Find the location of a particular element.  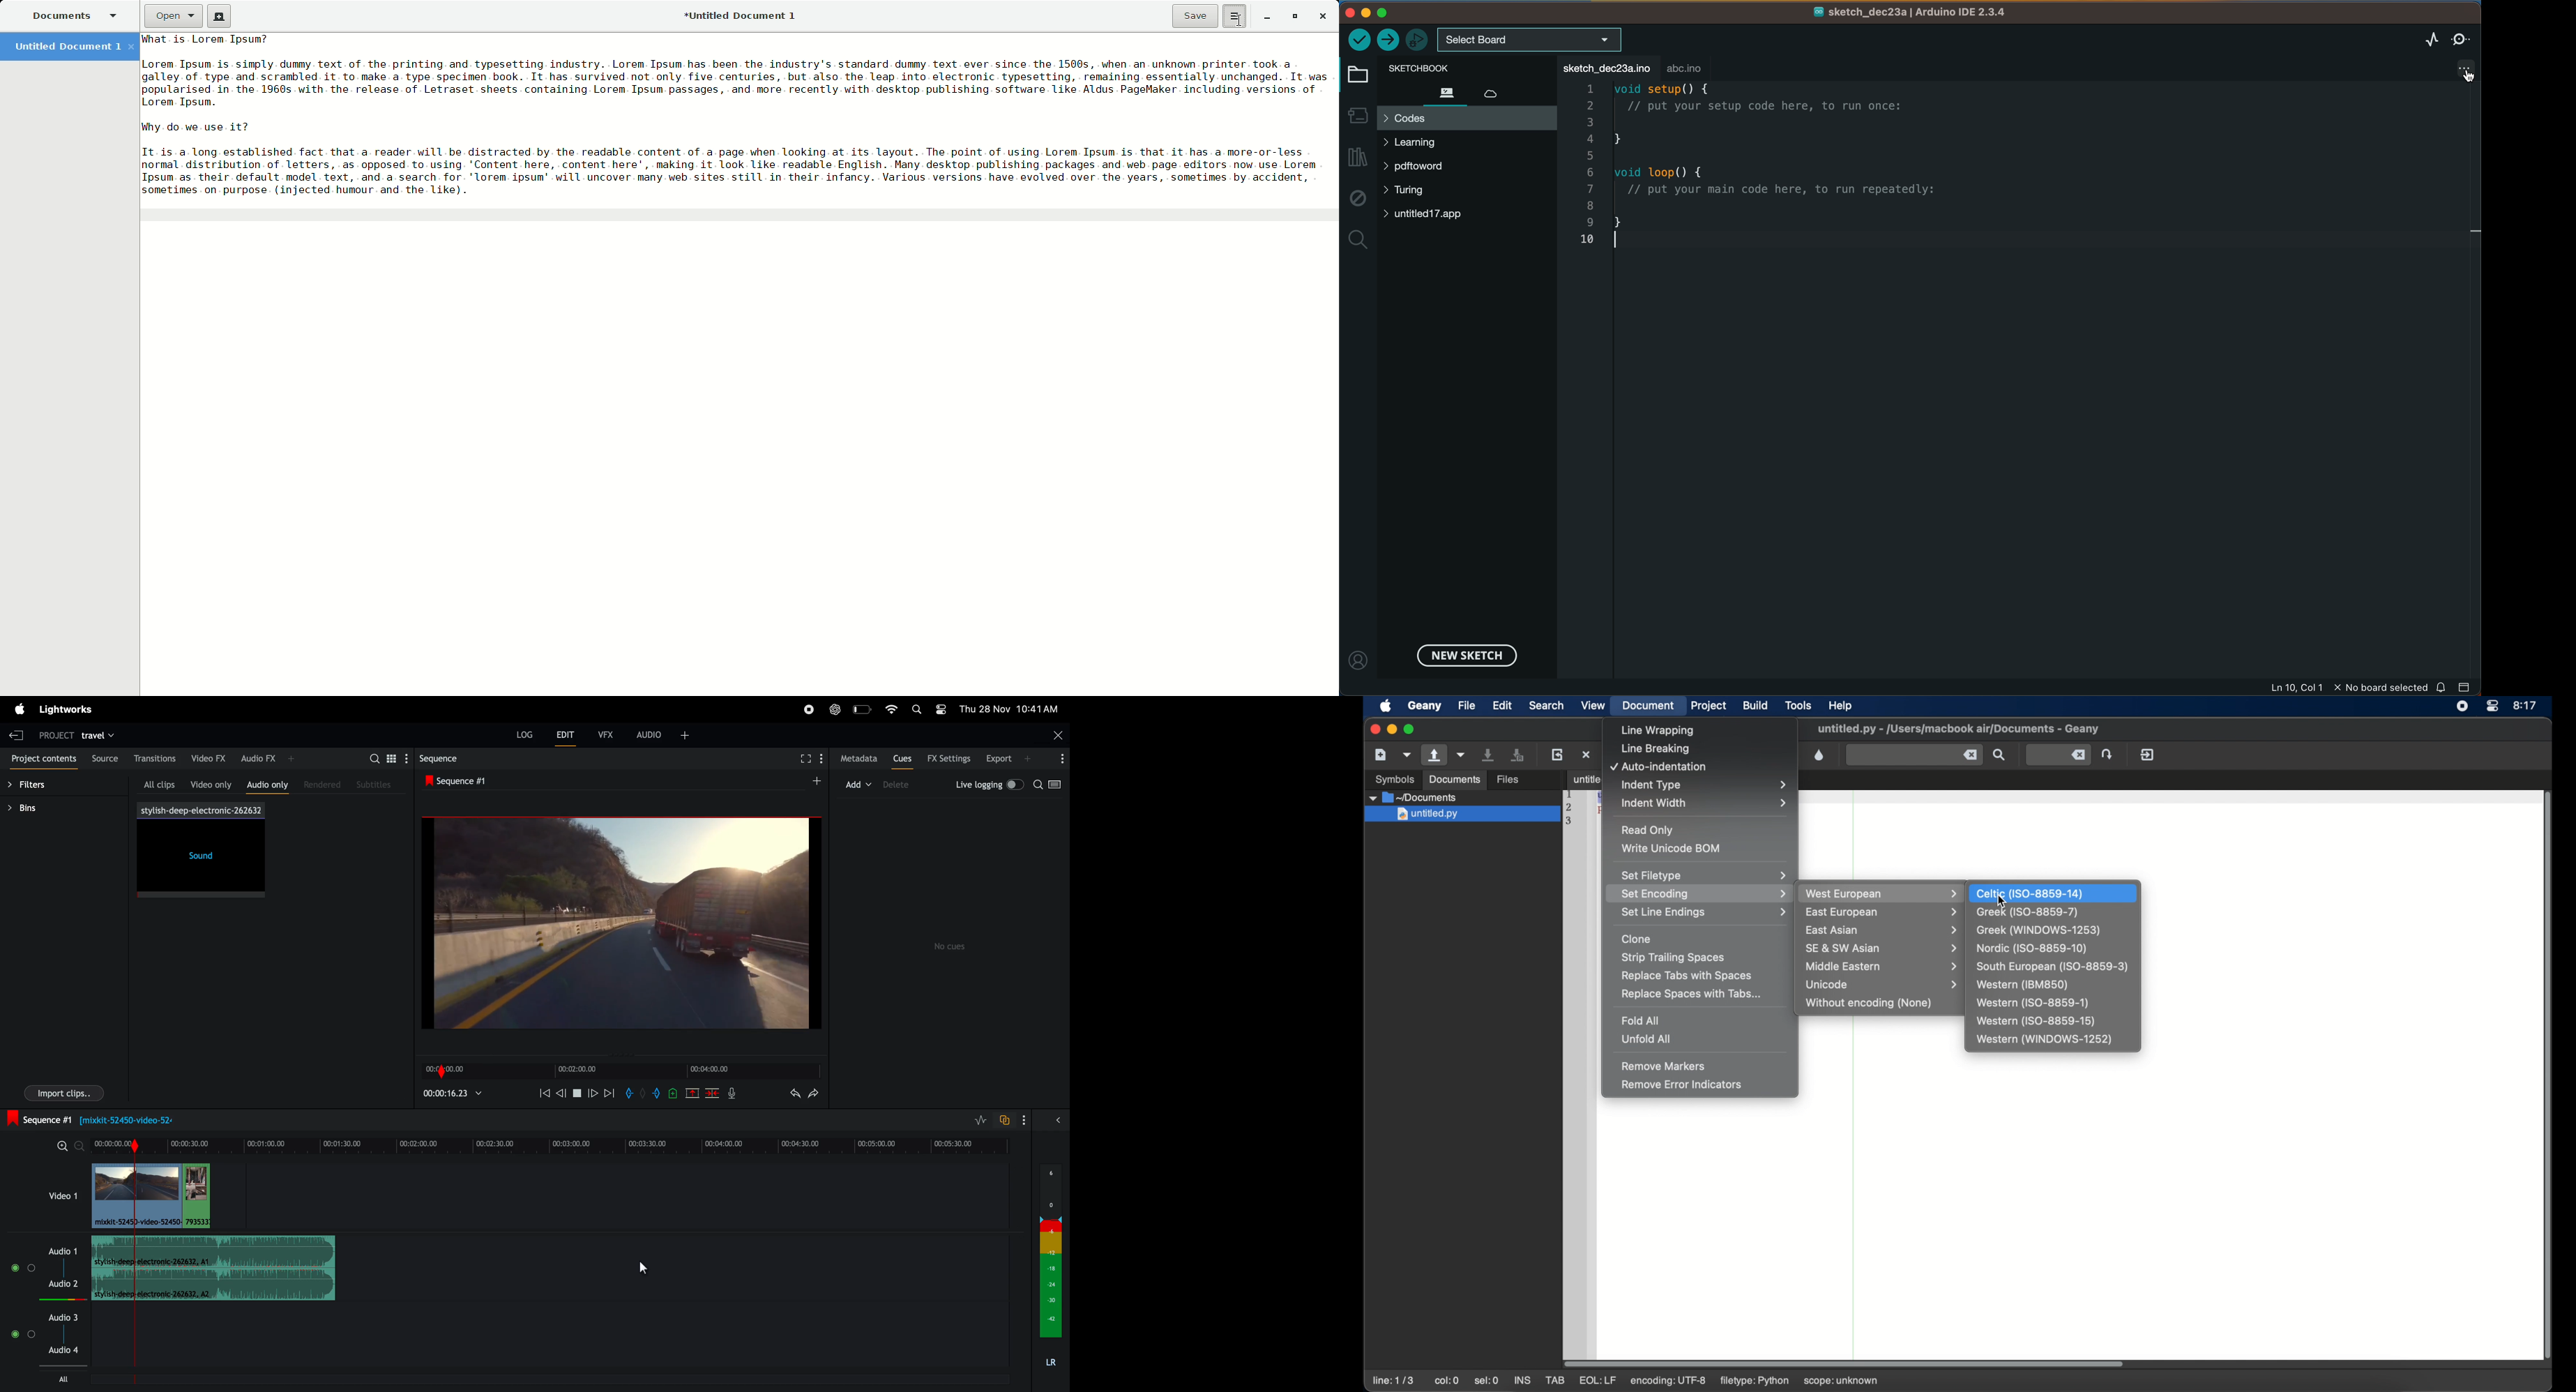

close is located at coordinates (1056, 734).